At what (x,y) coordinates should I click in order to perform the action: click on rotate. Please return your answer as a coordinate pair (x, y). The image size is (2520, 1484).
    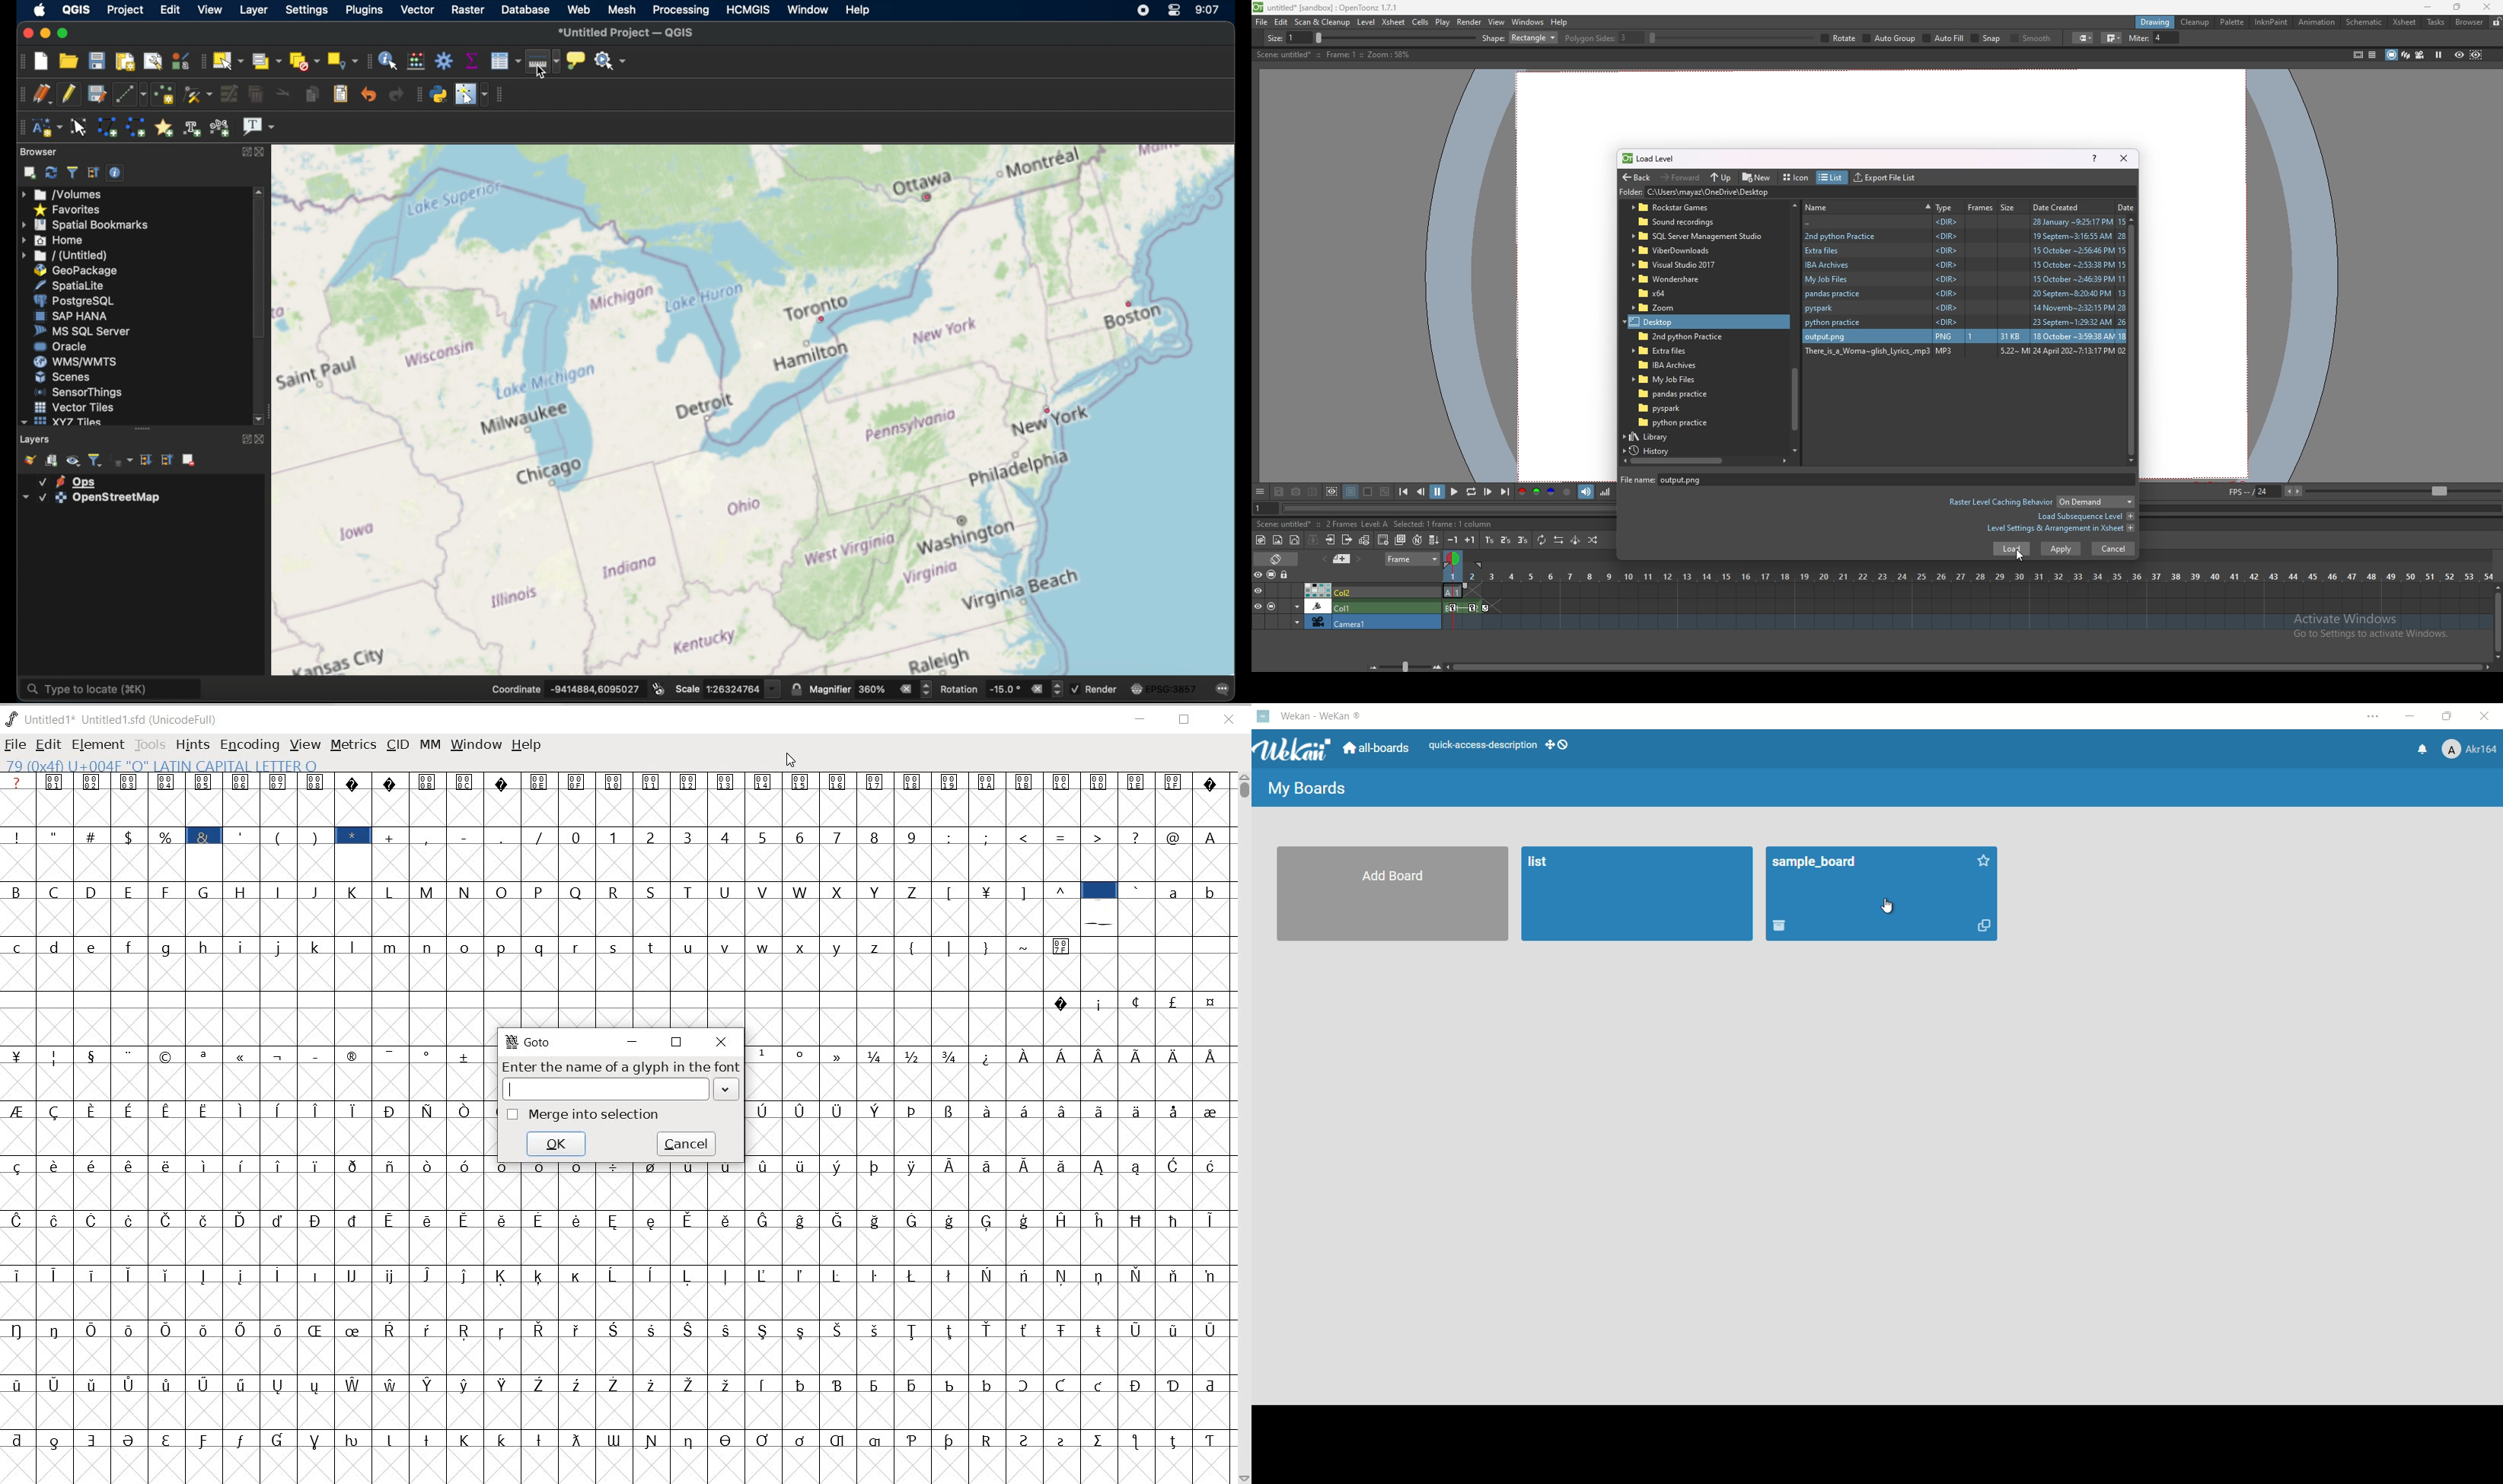
    Looking at the image, I should click on (2101, 38).